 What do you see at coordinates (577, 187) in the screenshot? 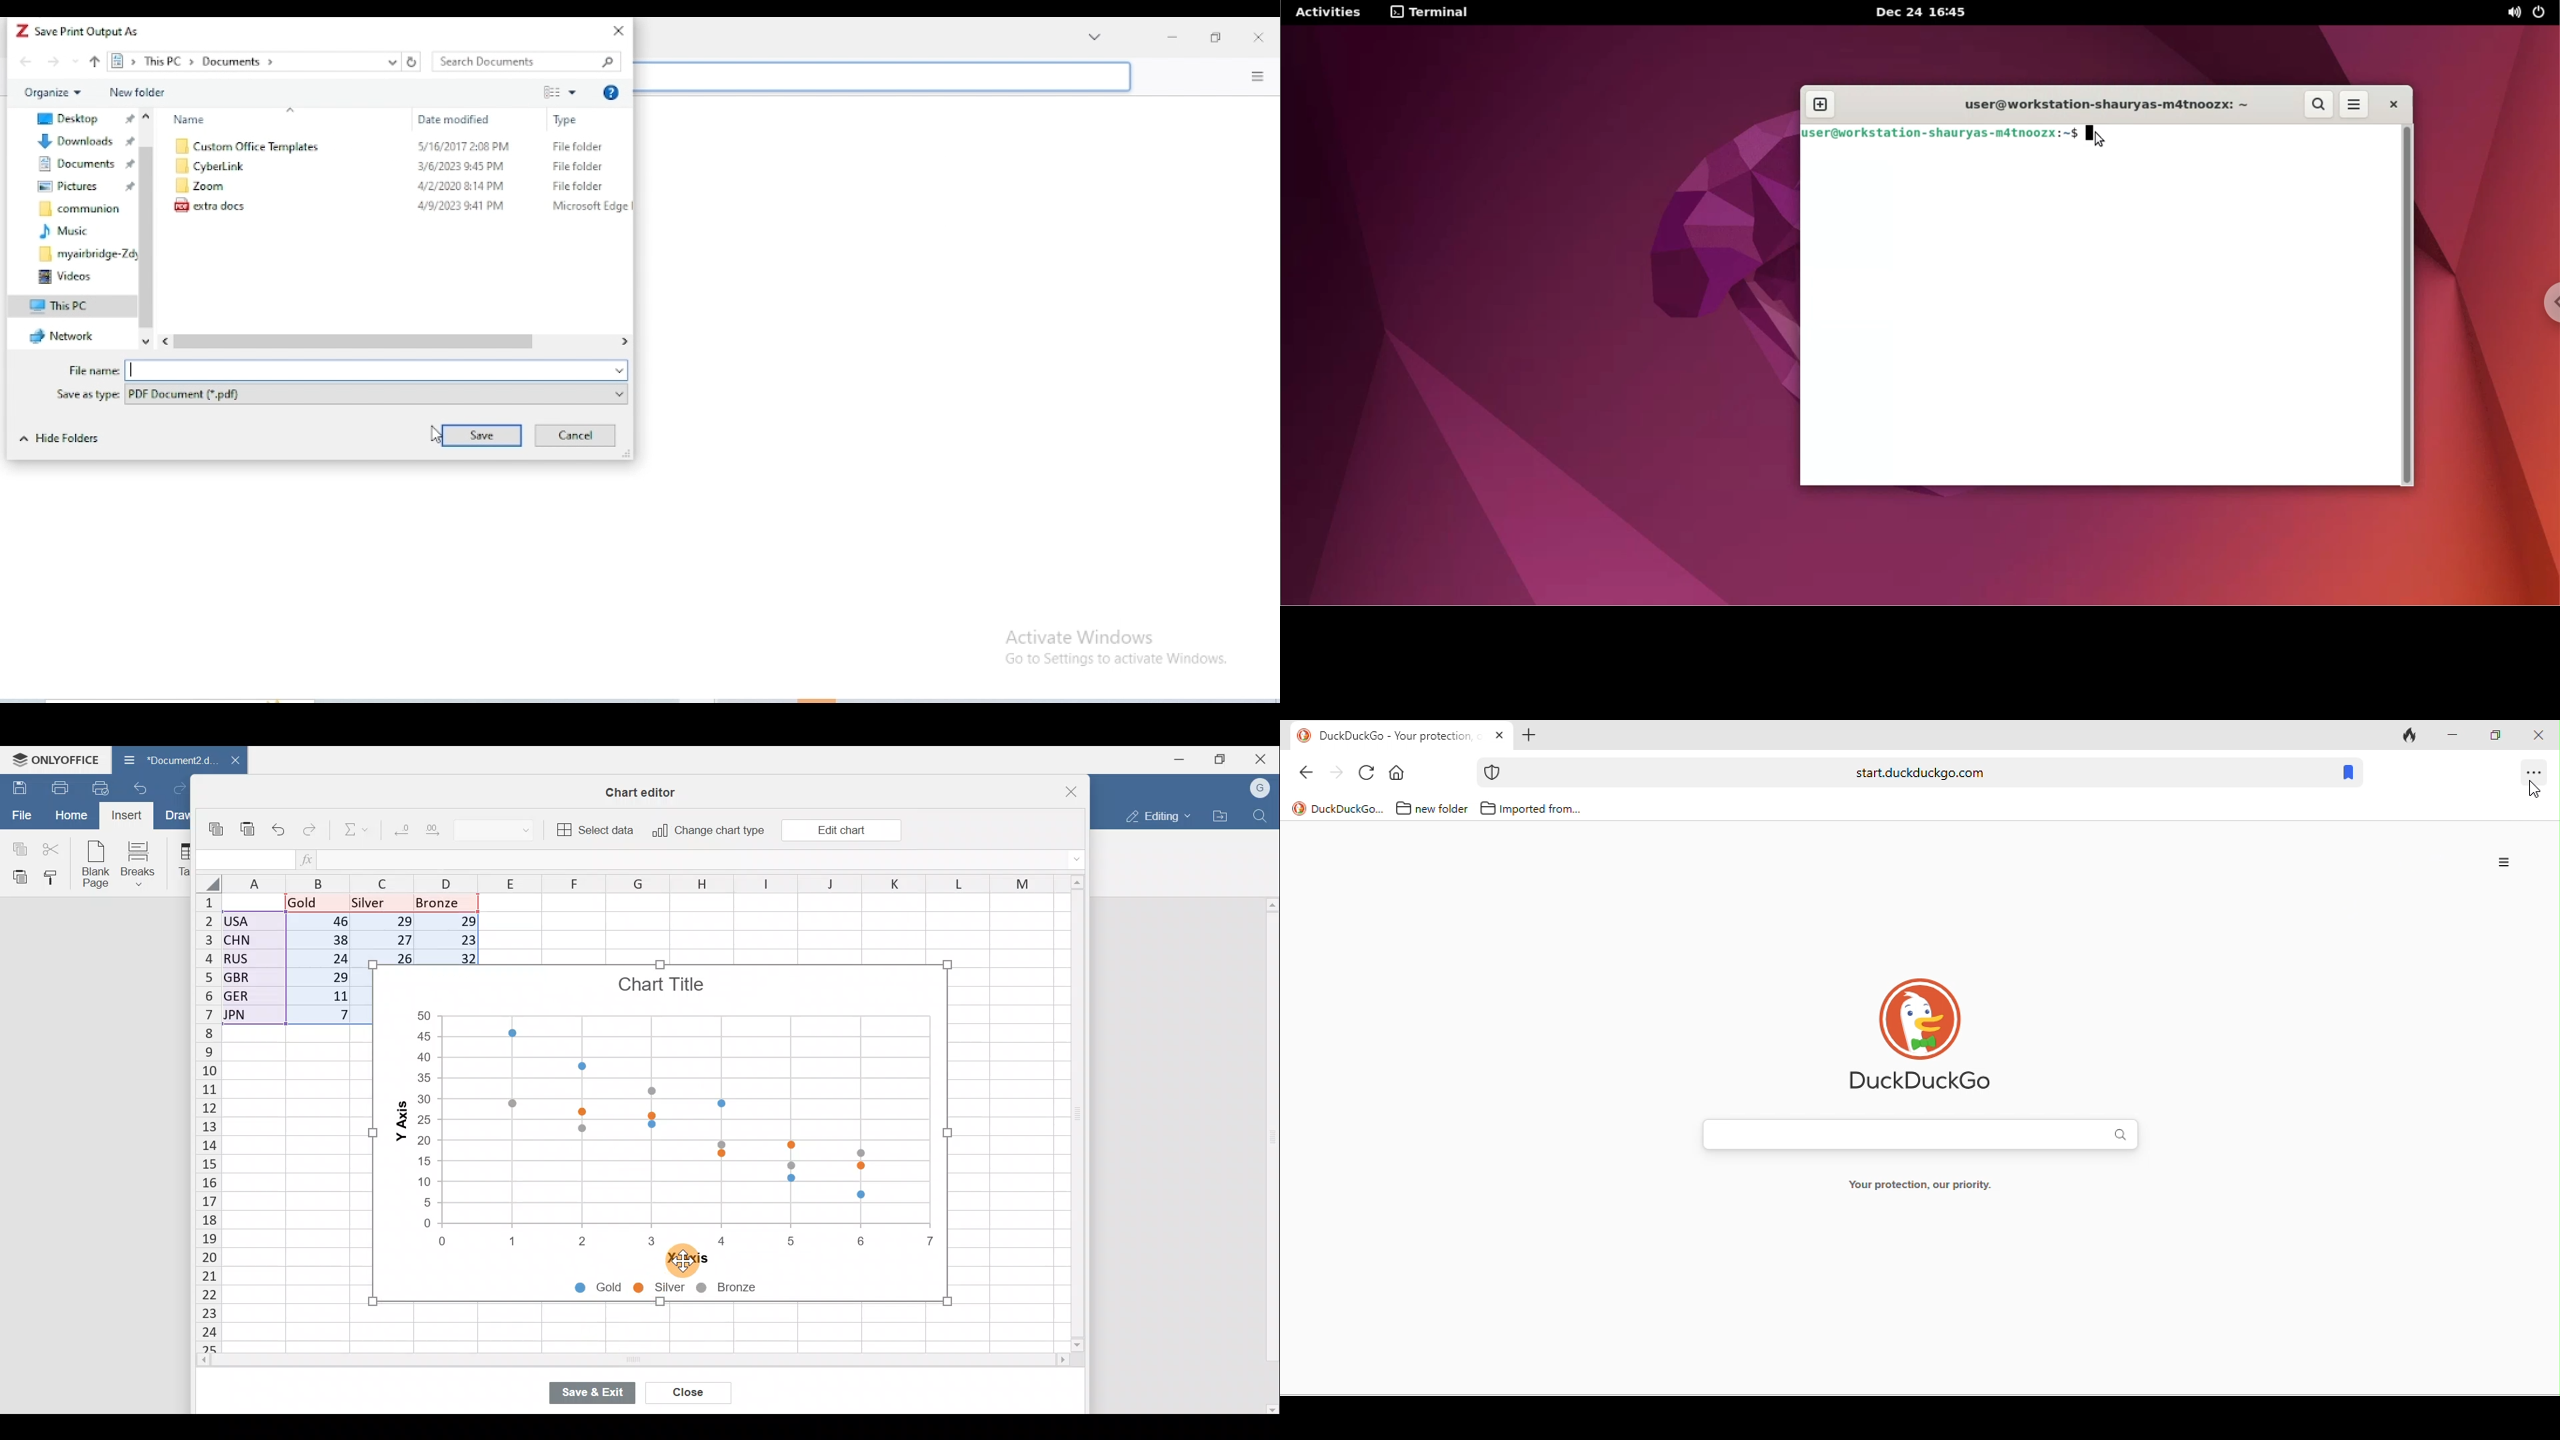
I see `File folder` at bounding box center [577, 187].